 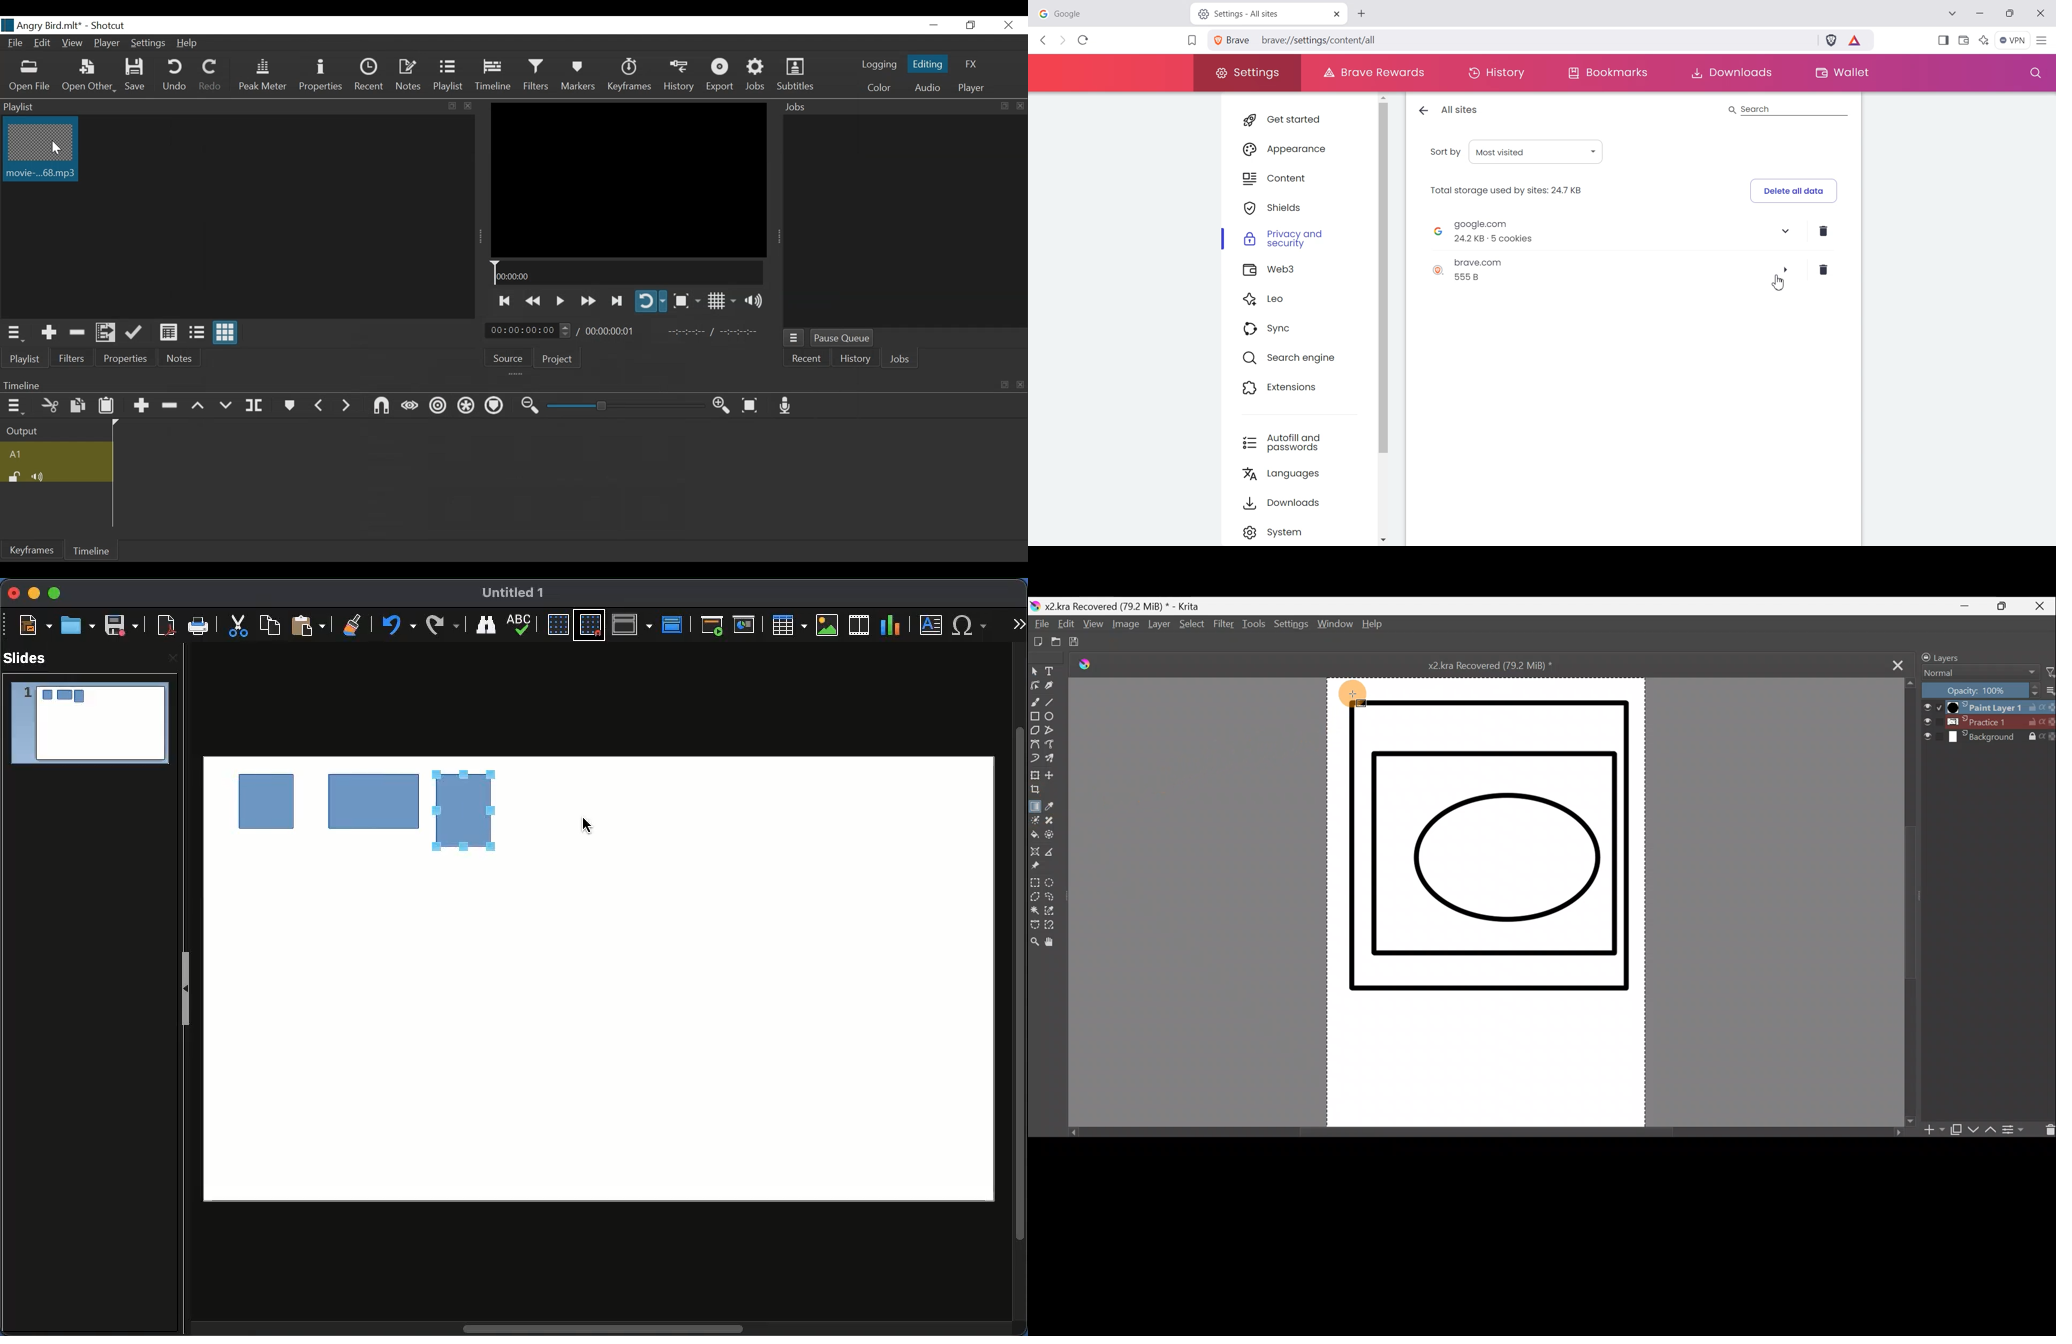 What do you see at coordinates (268, 806) in the screenshot?
I see `shape` at bounding box center [268, 806].